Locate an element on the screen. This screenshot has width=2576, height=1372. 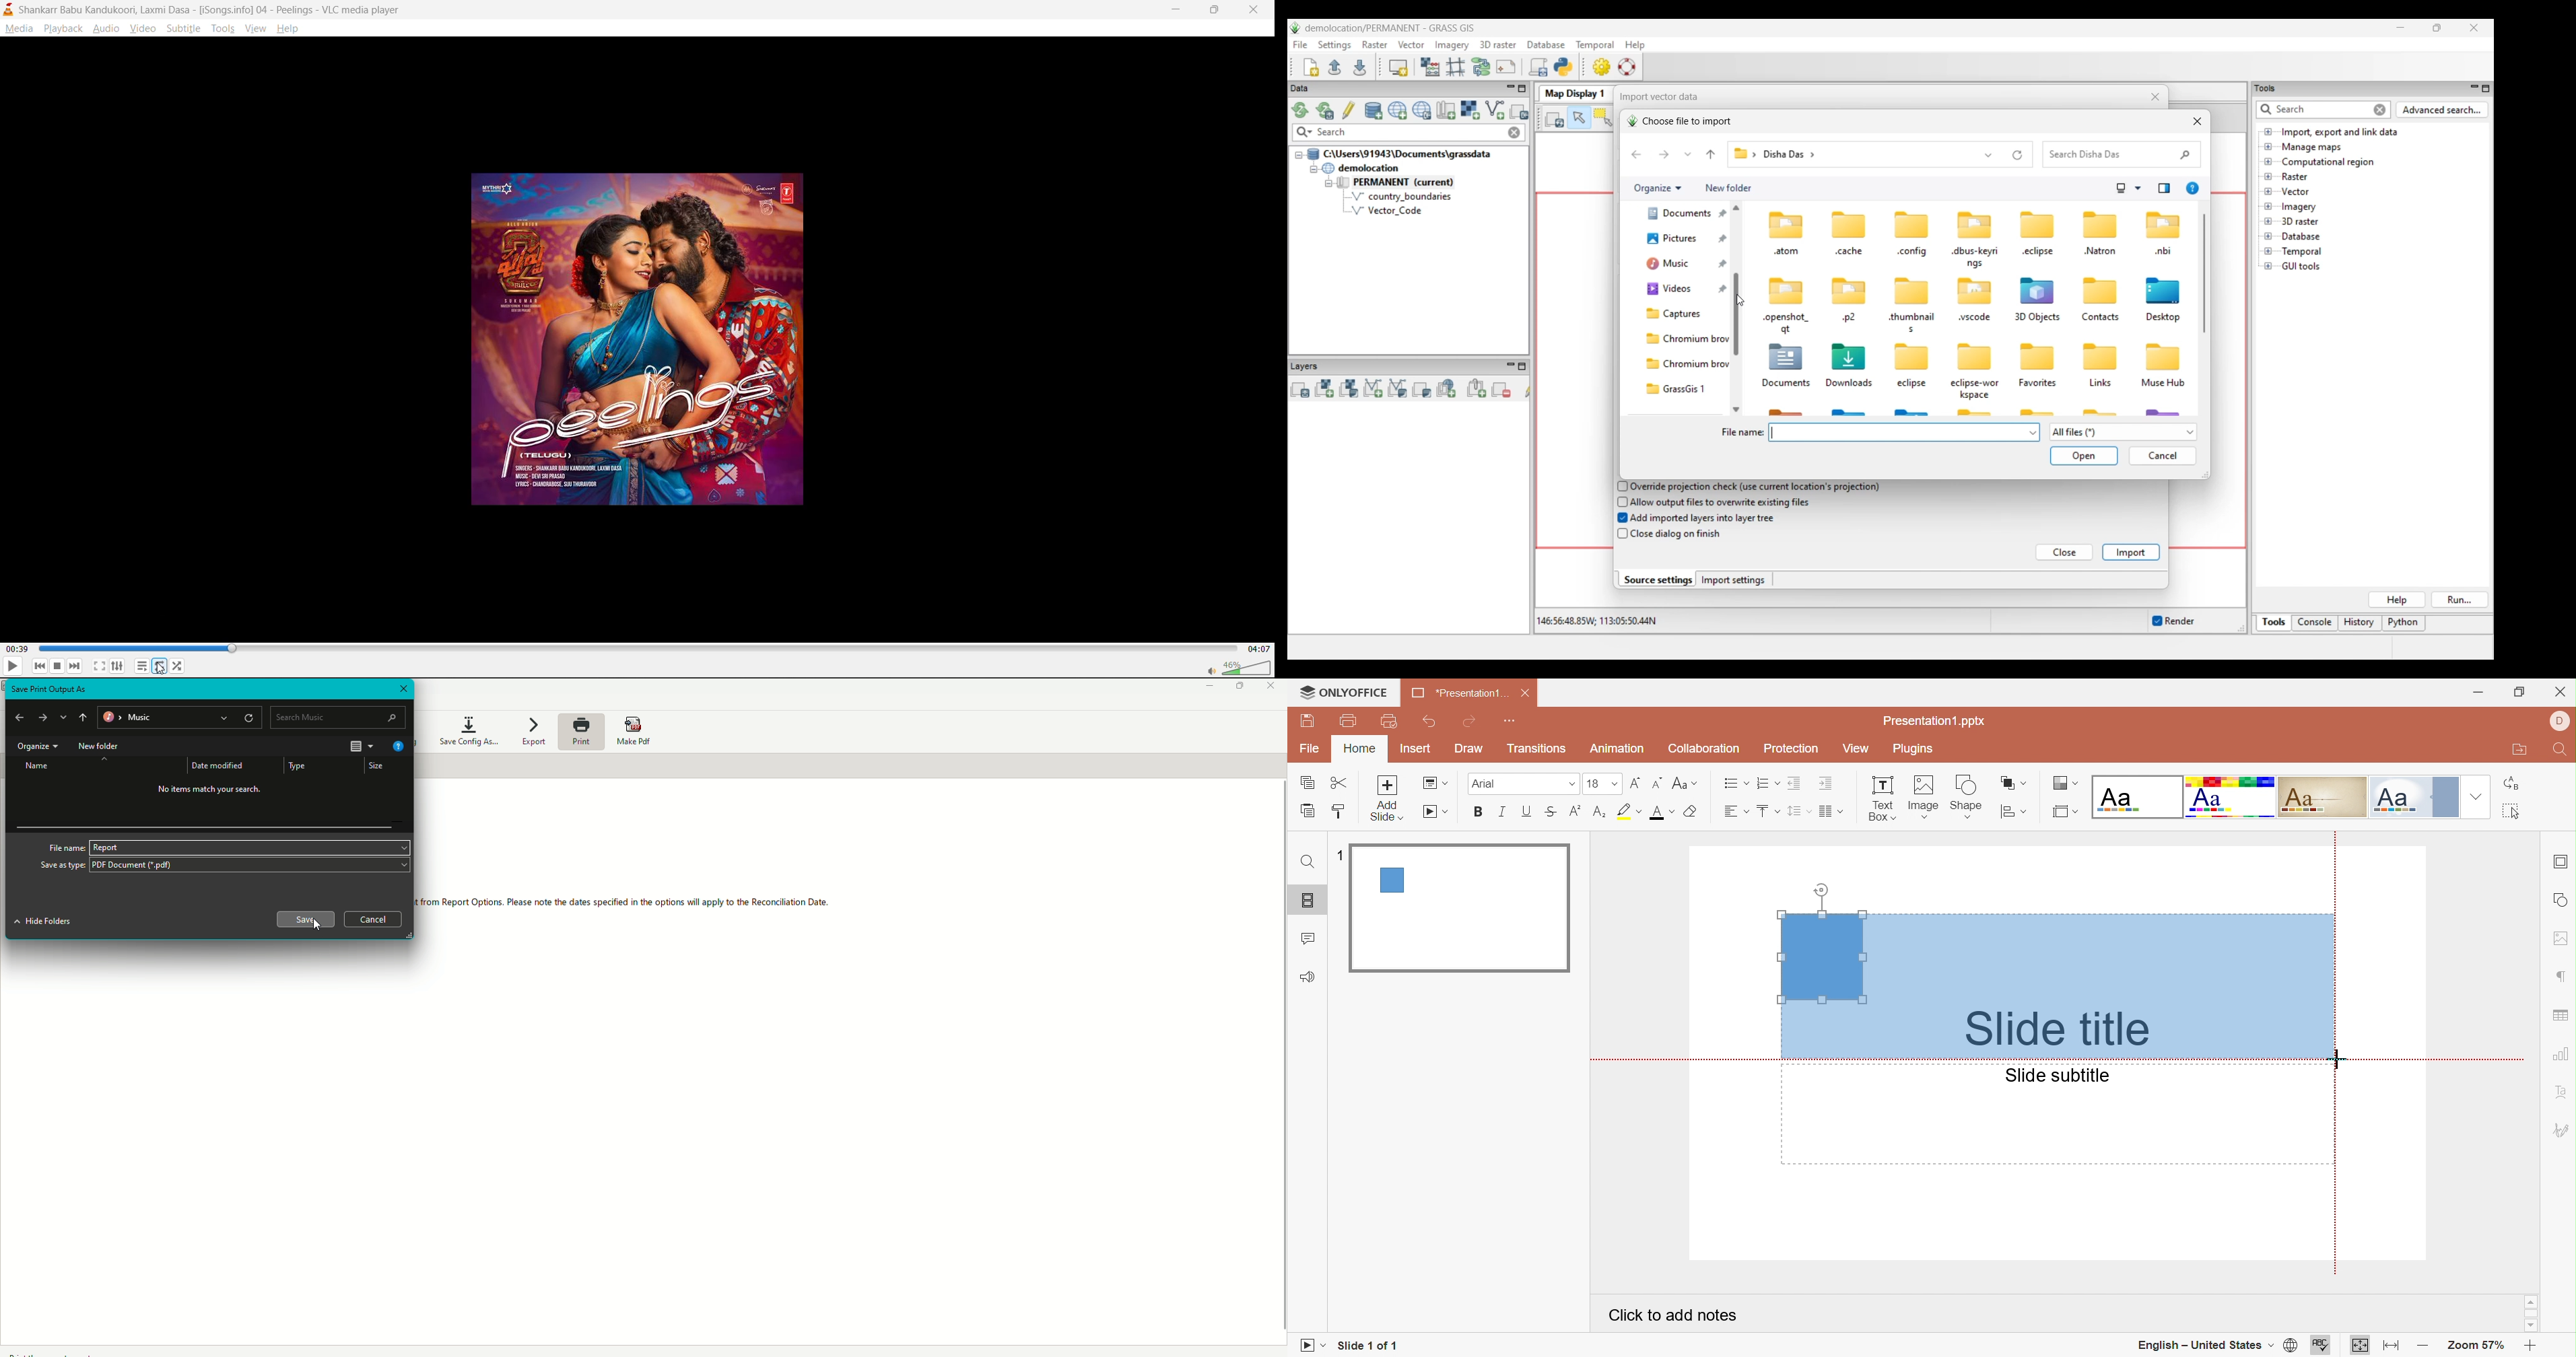
Quick slide to top is located at coordinates (1736, 207).